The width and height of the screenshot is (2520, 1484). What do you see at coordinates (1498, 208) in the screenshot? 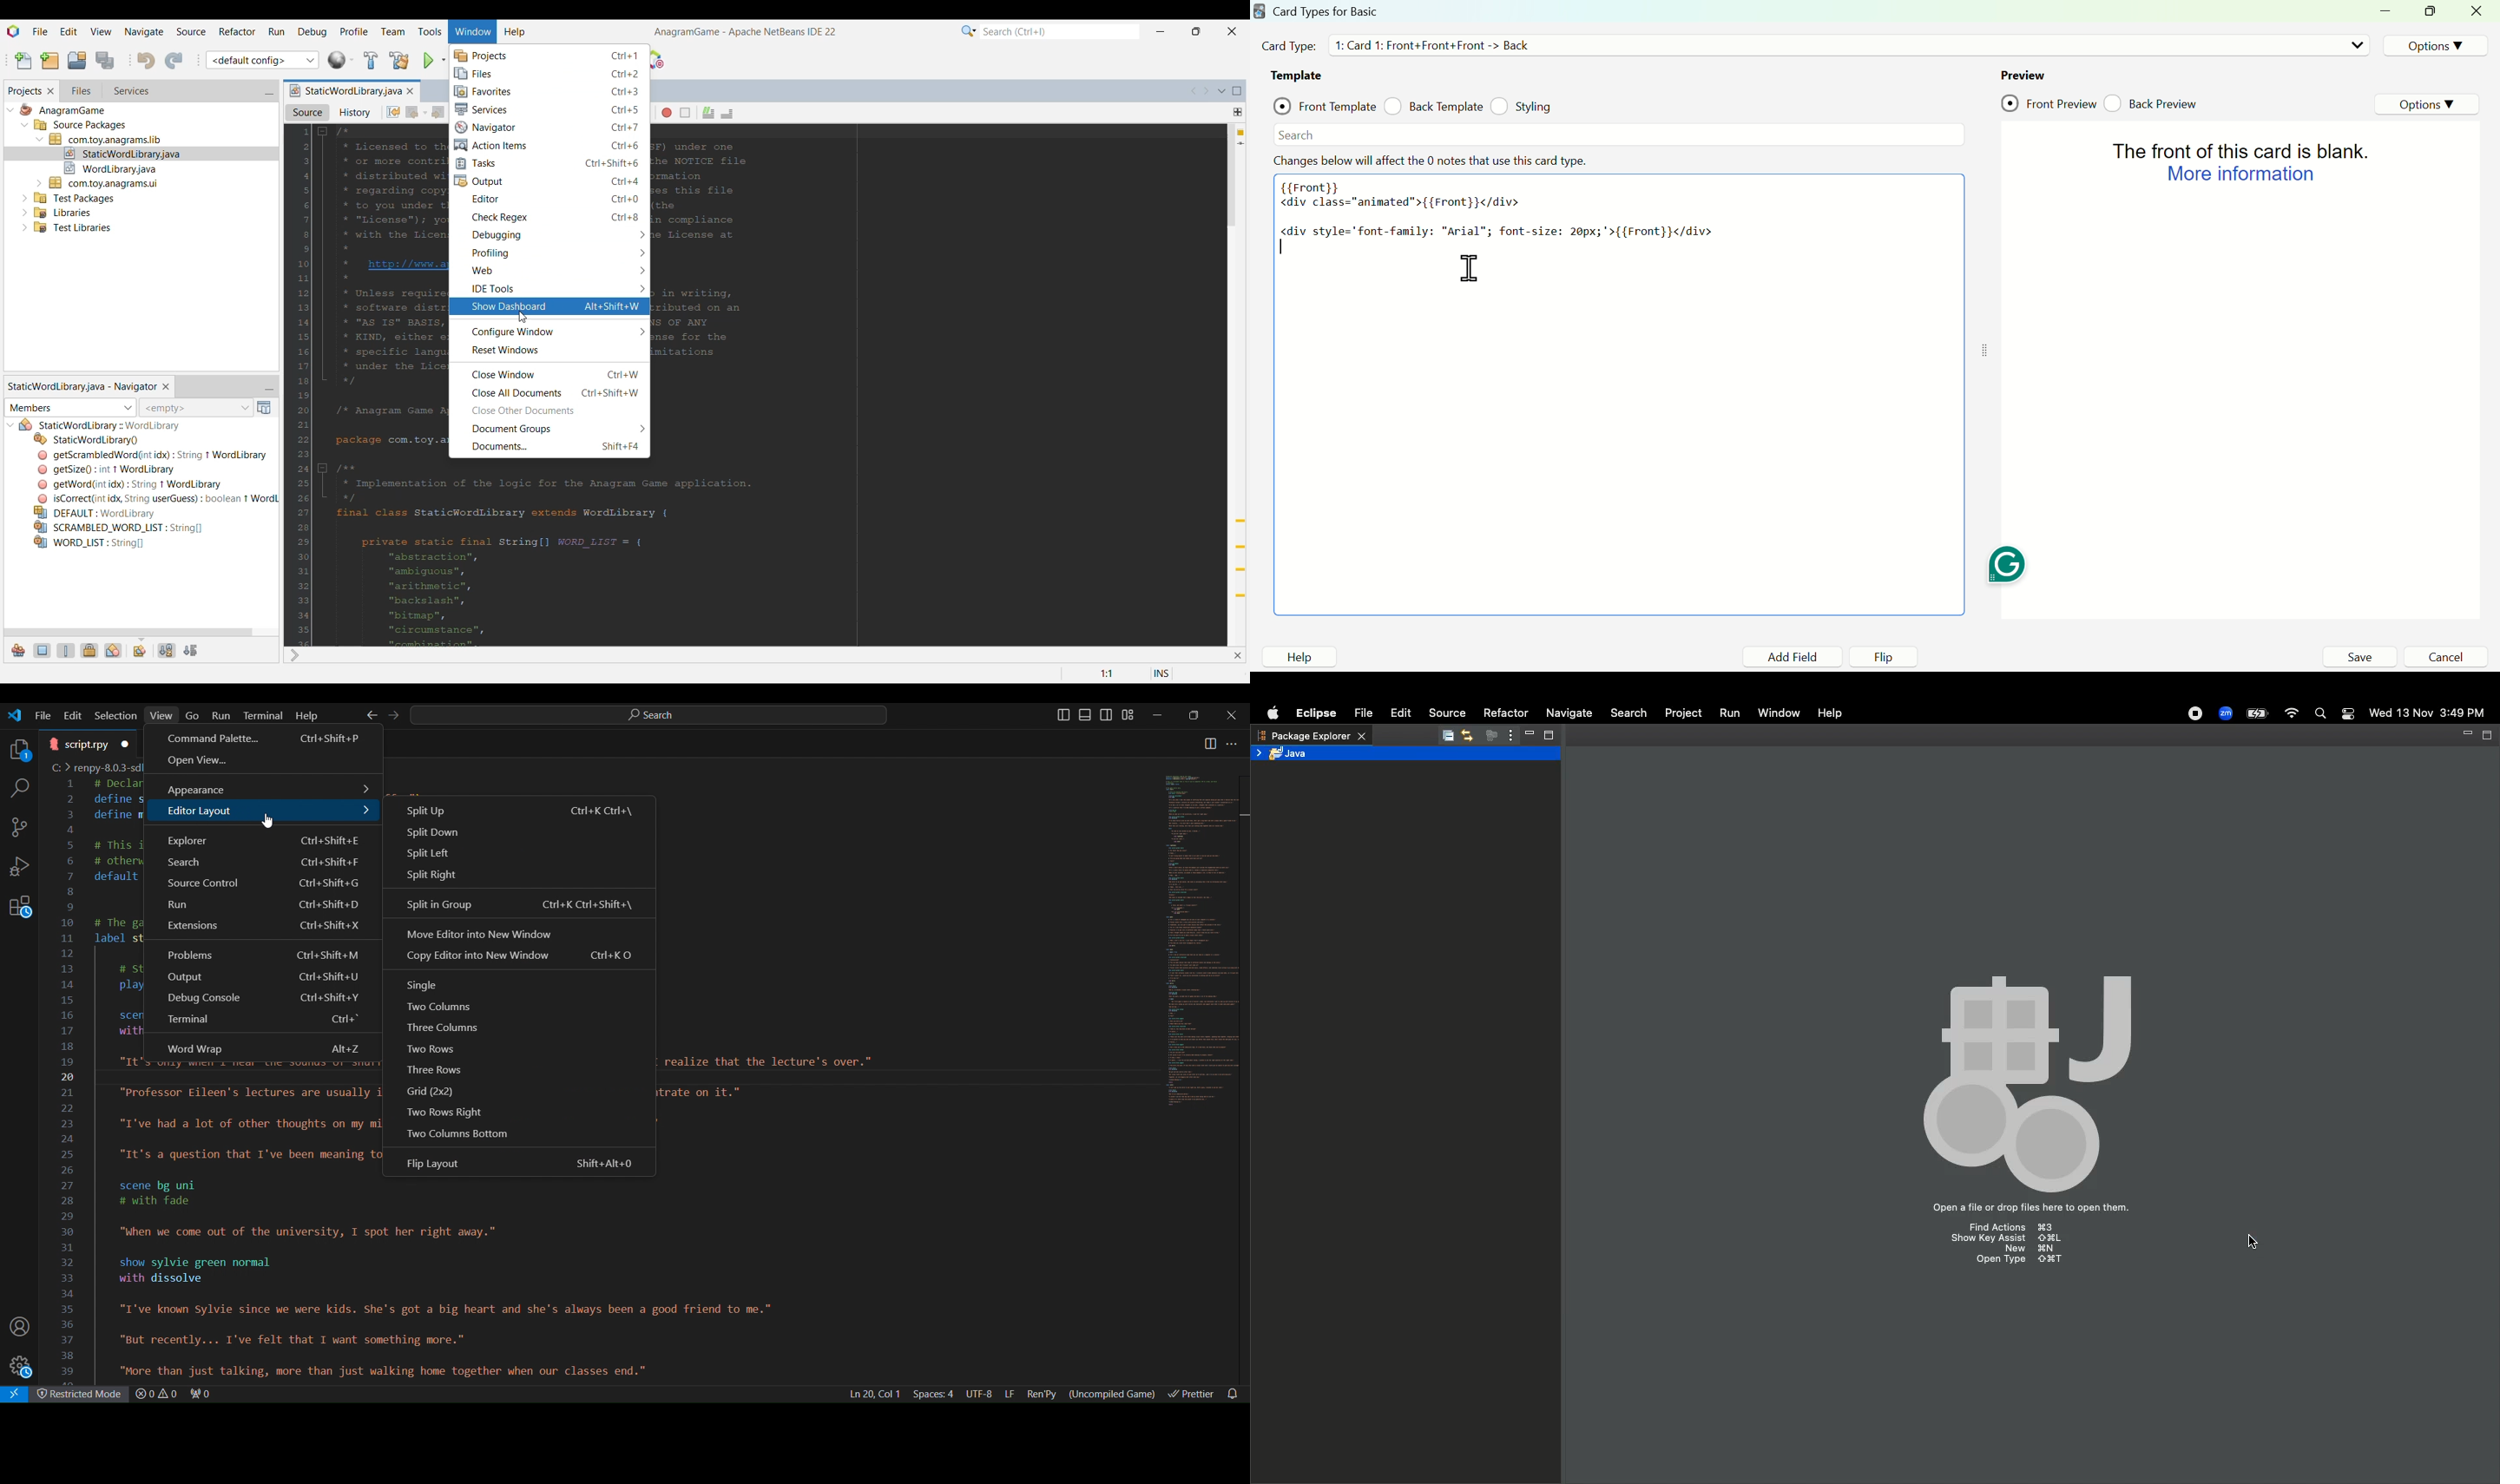
I see `code` at bounding box center [1498, 208].